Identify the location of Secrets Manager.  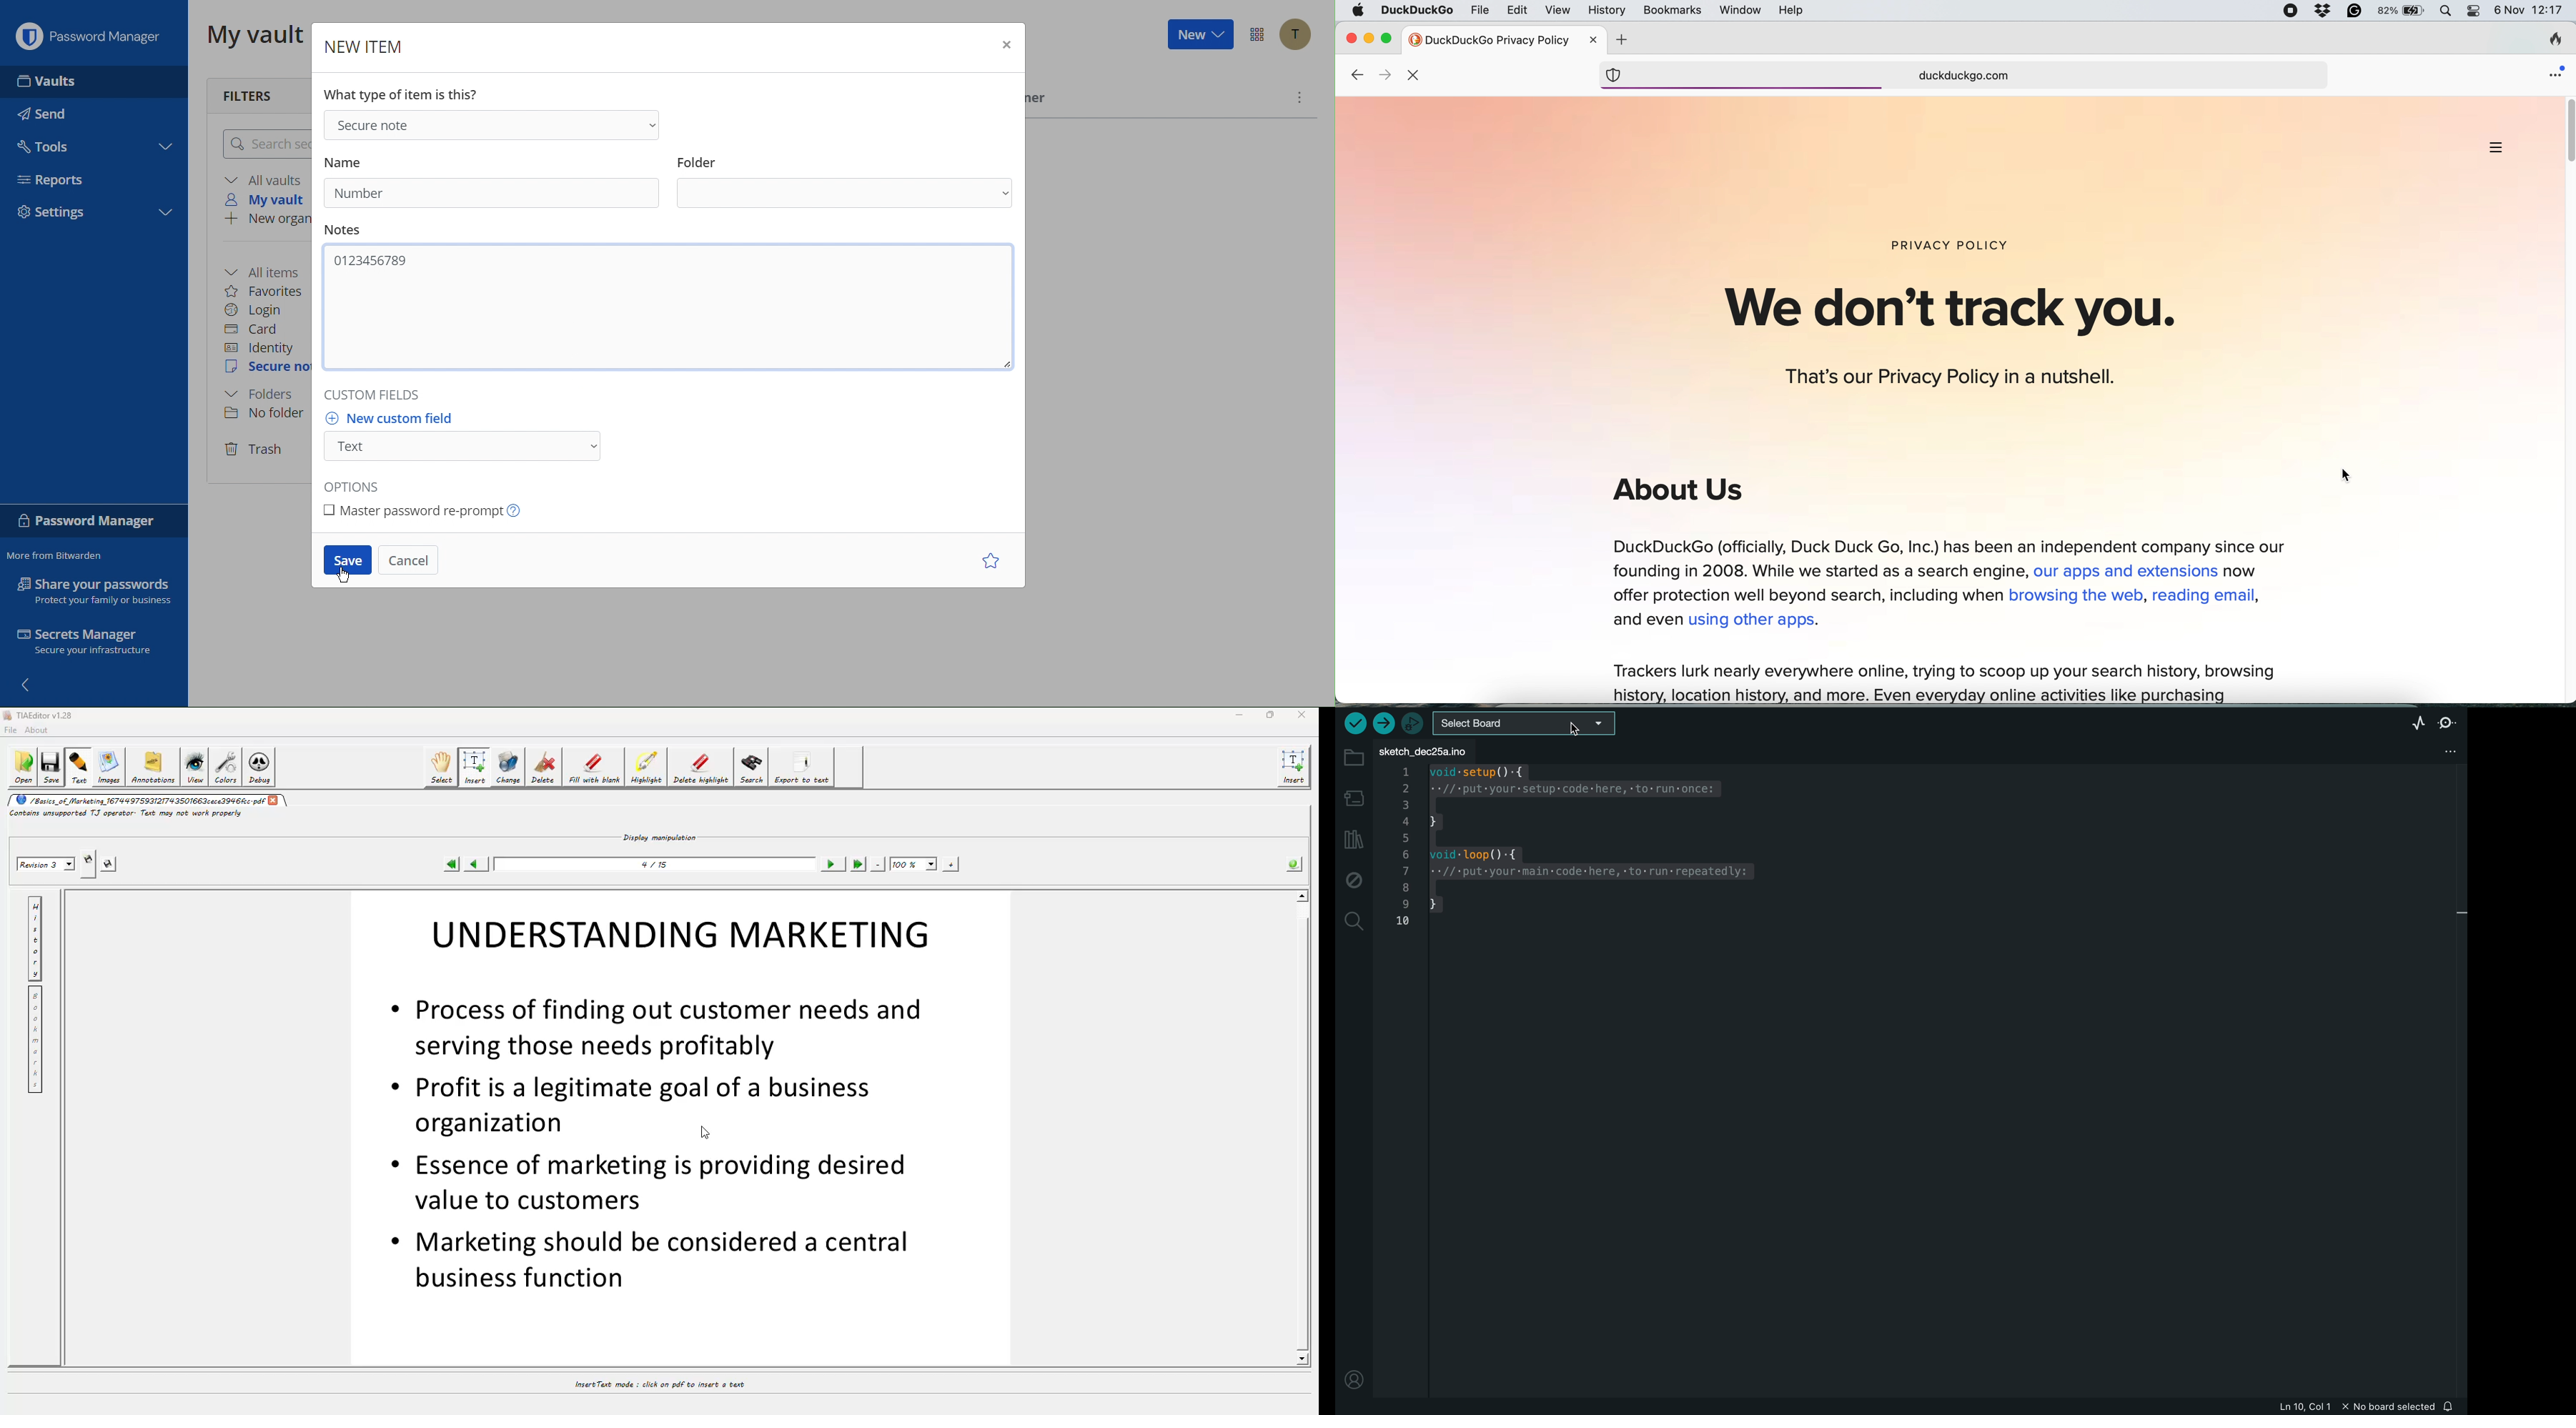
(94, 642).